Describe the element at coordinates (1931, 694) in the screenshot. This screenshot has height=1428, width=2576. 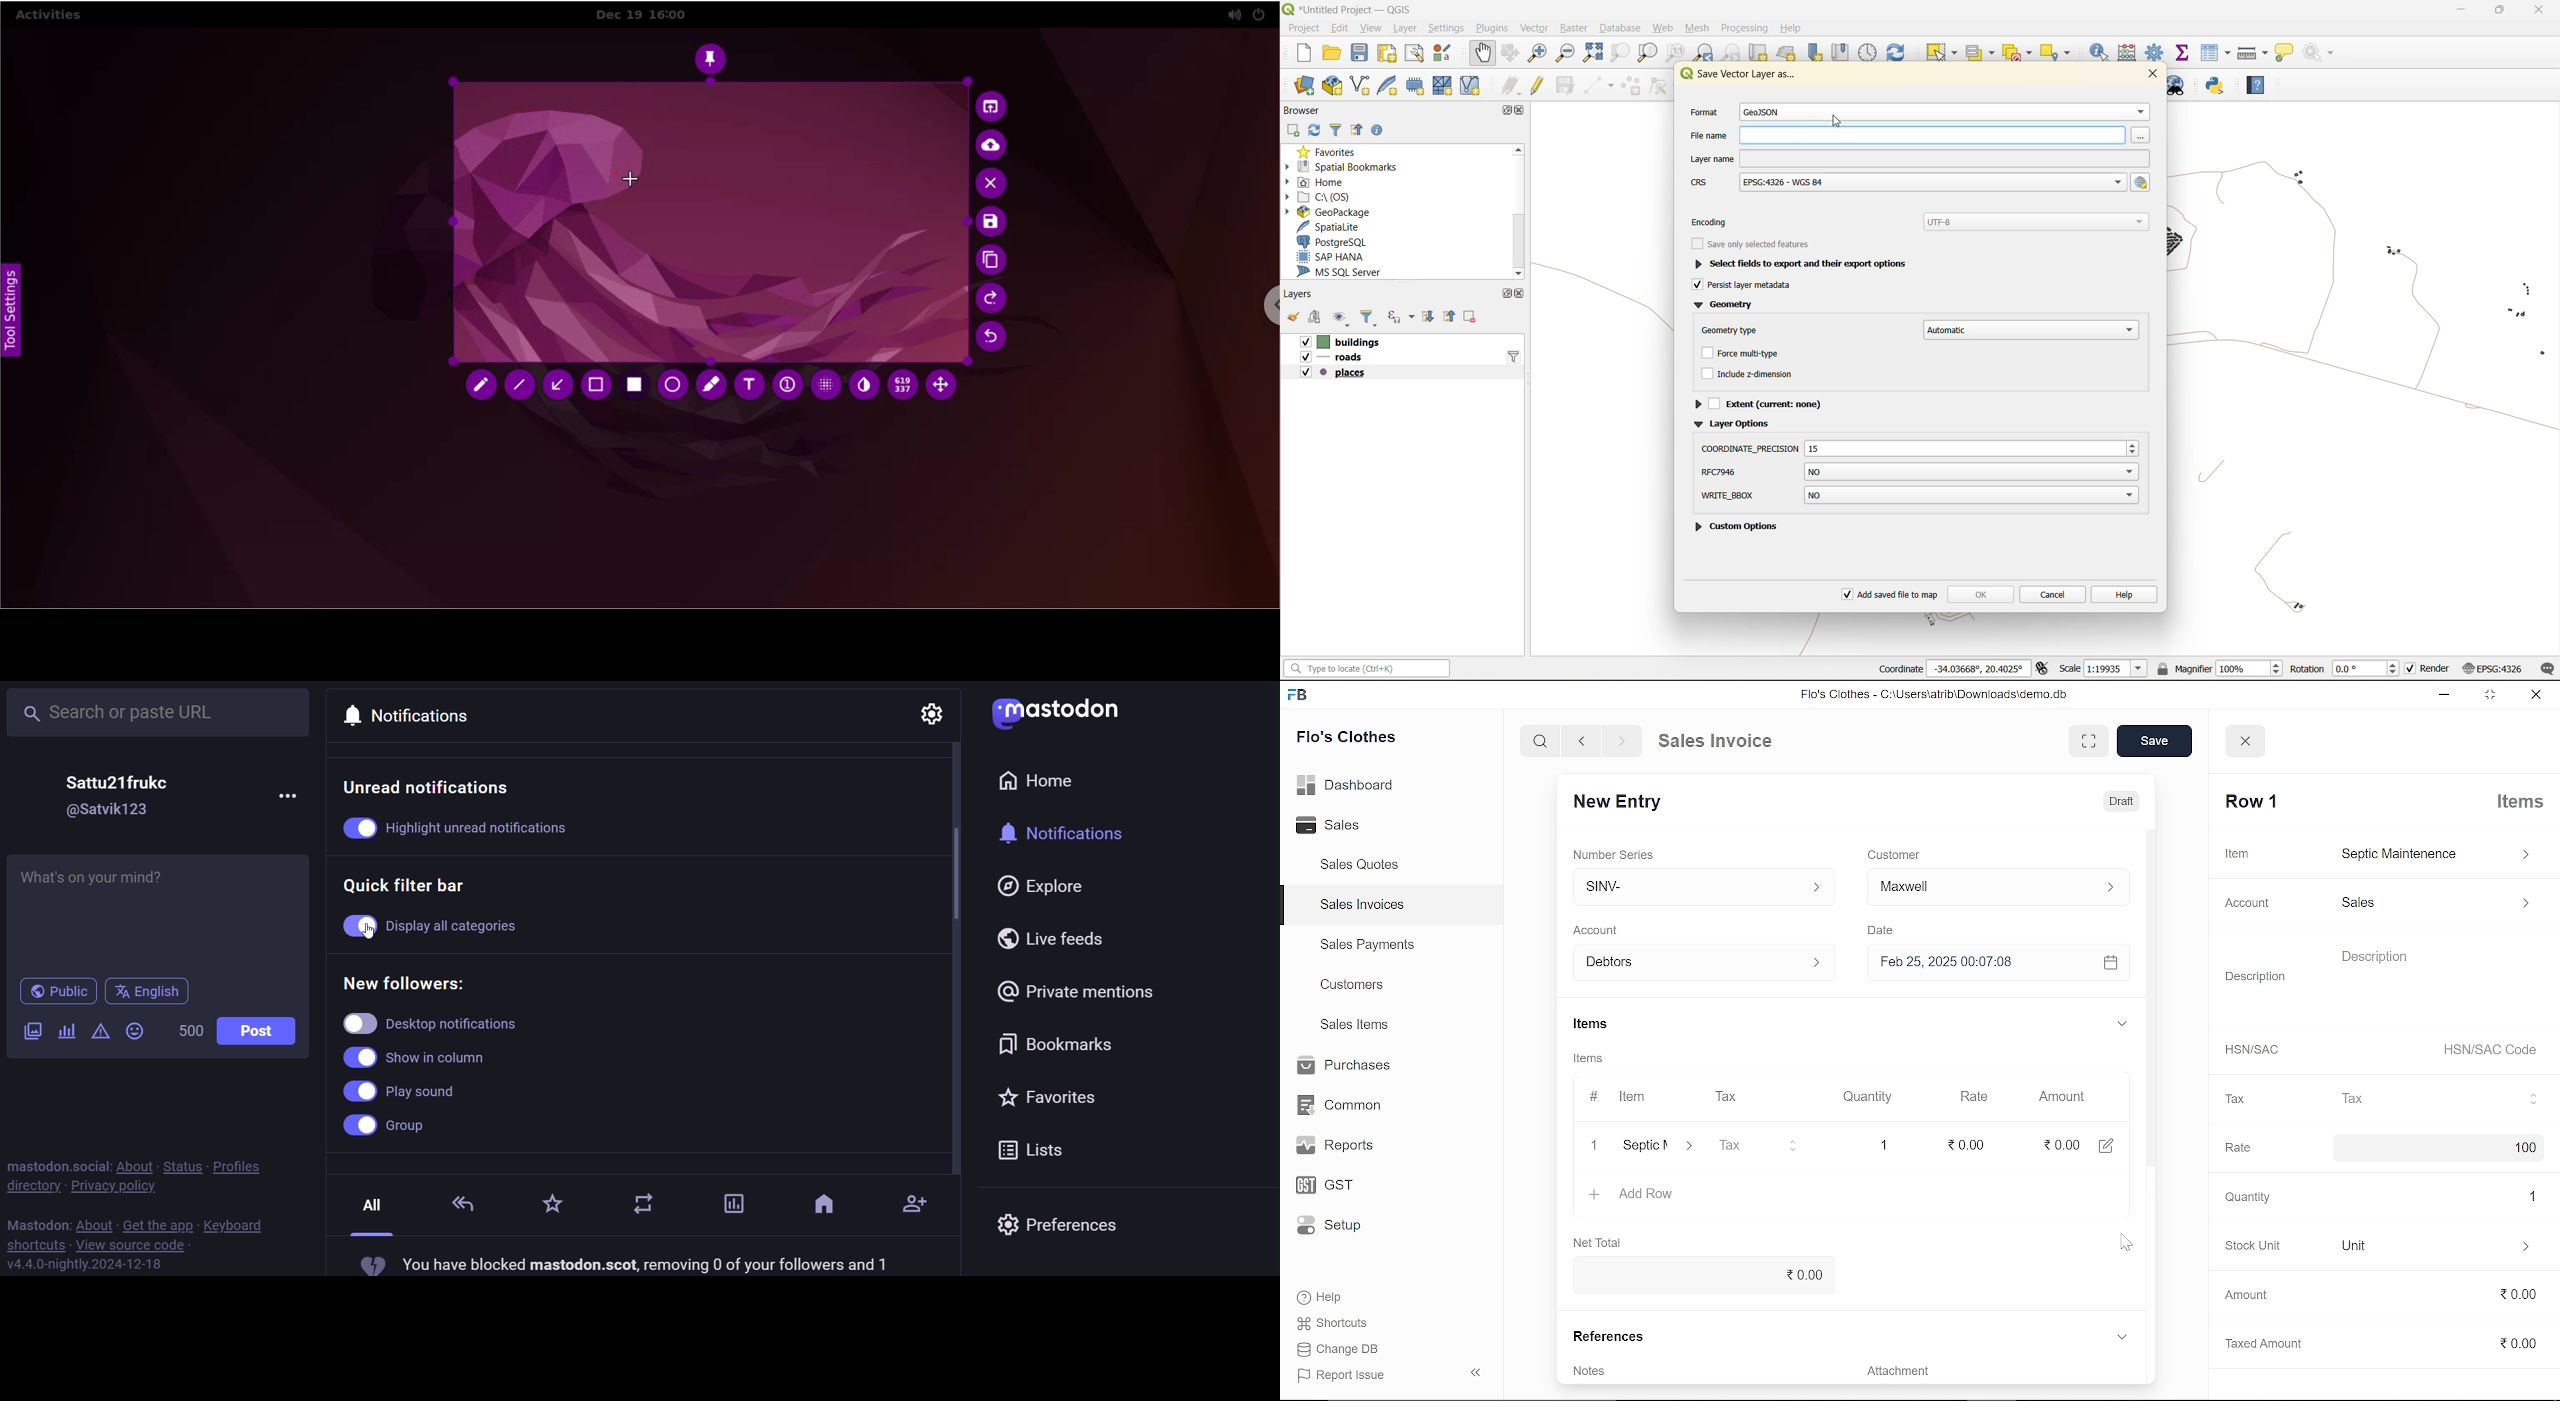
I see `Flo's Clothes - G:AUserslatribiDownloadsidemo.do` at that location.